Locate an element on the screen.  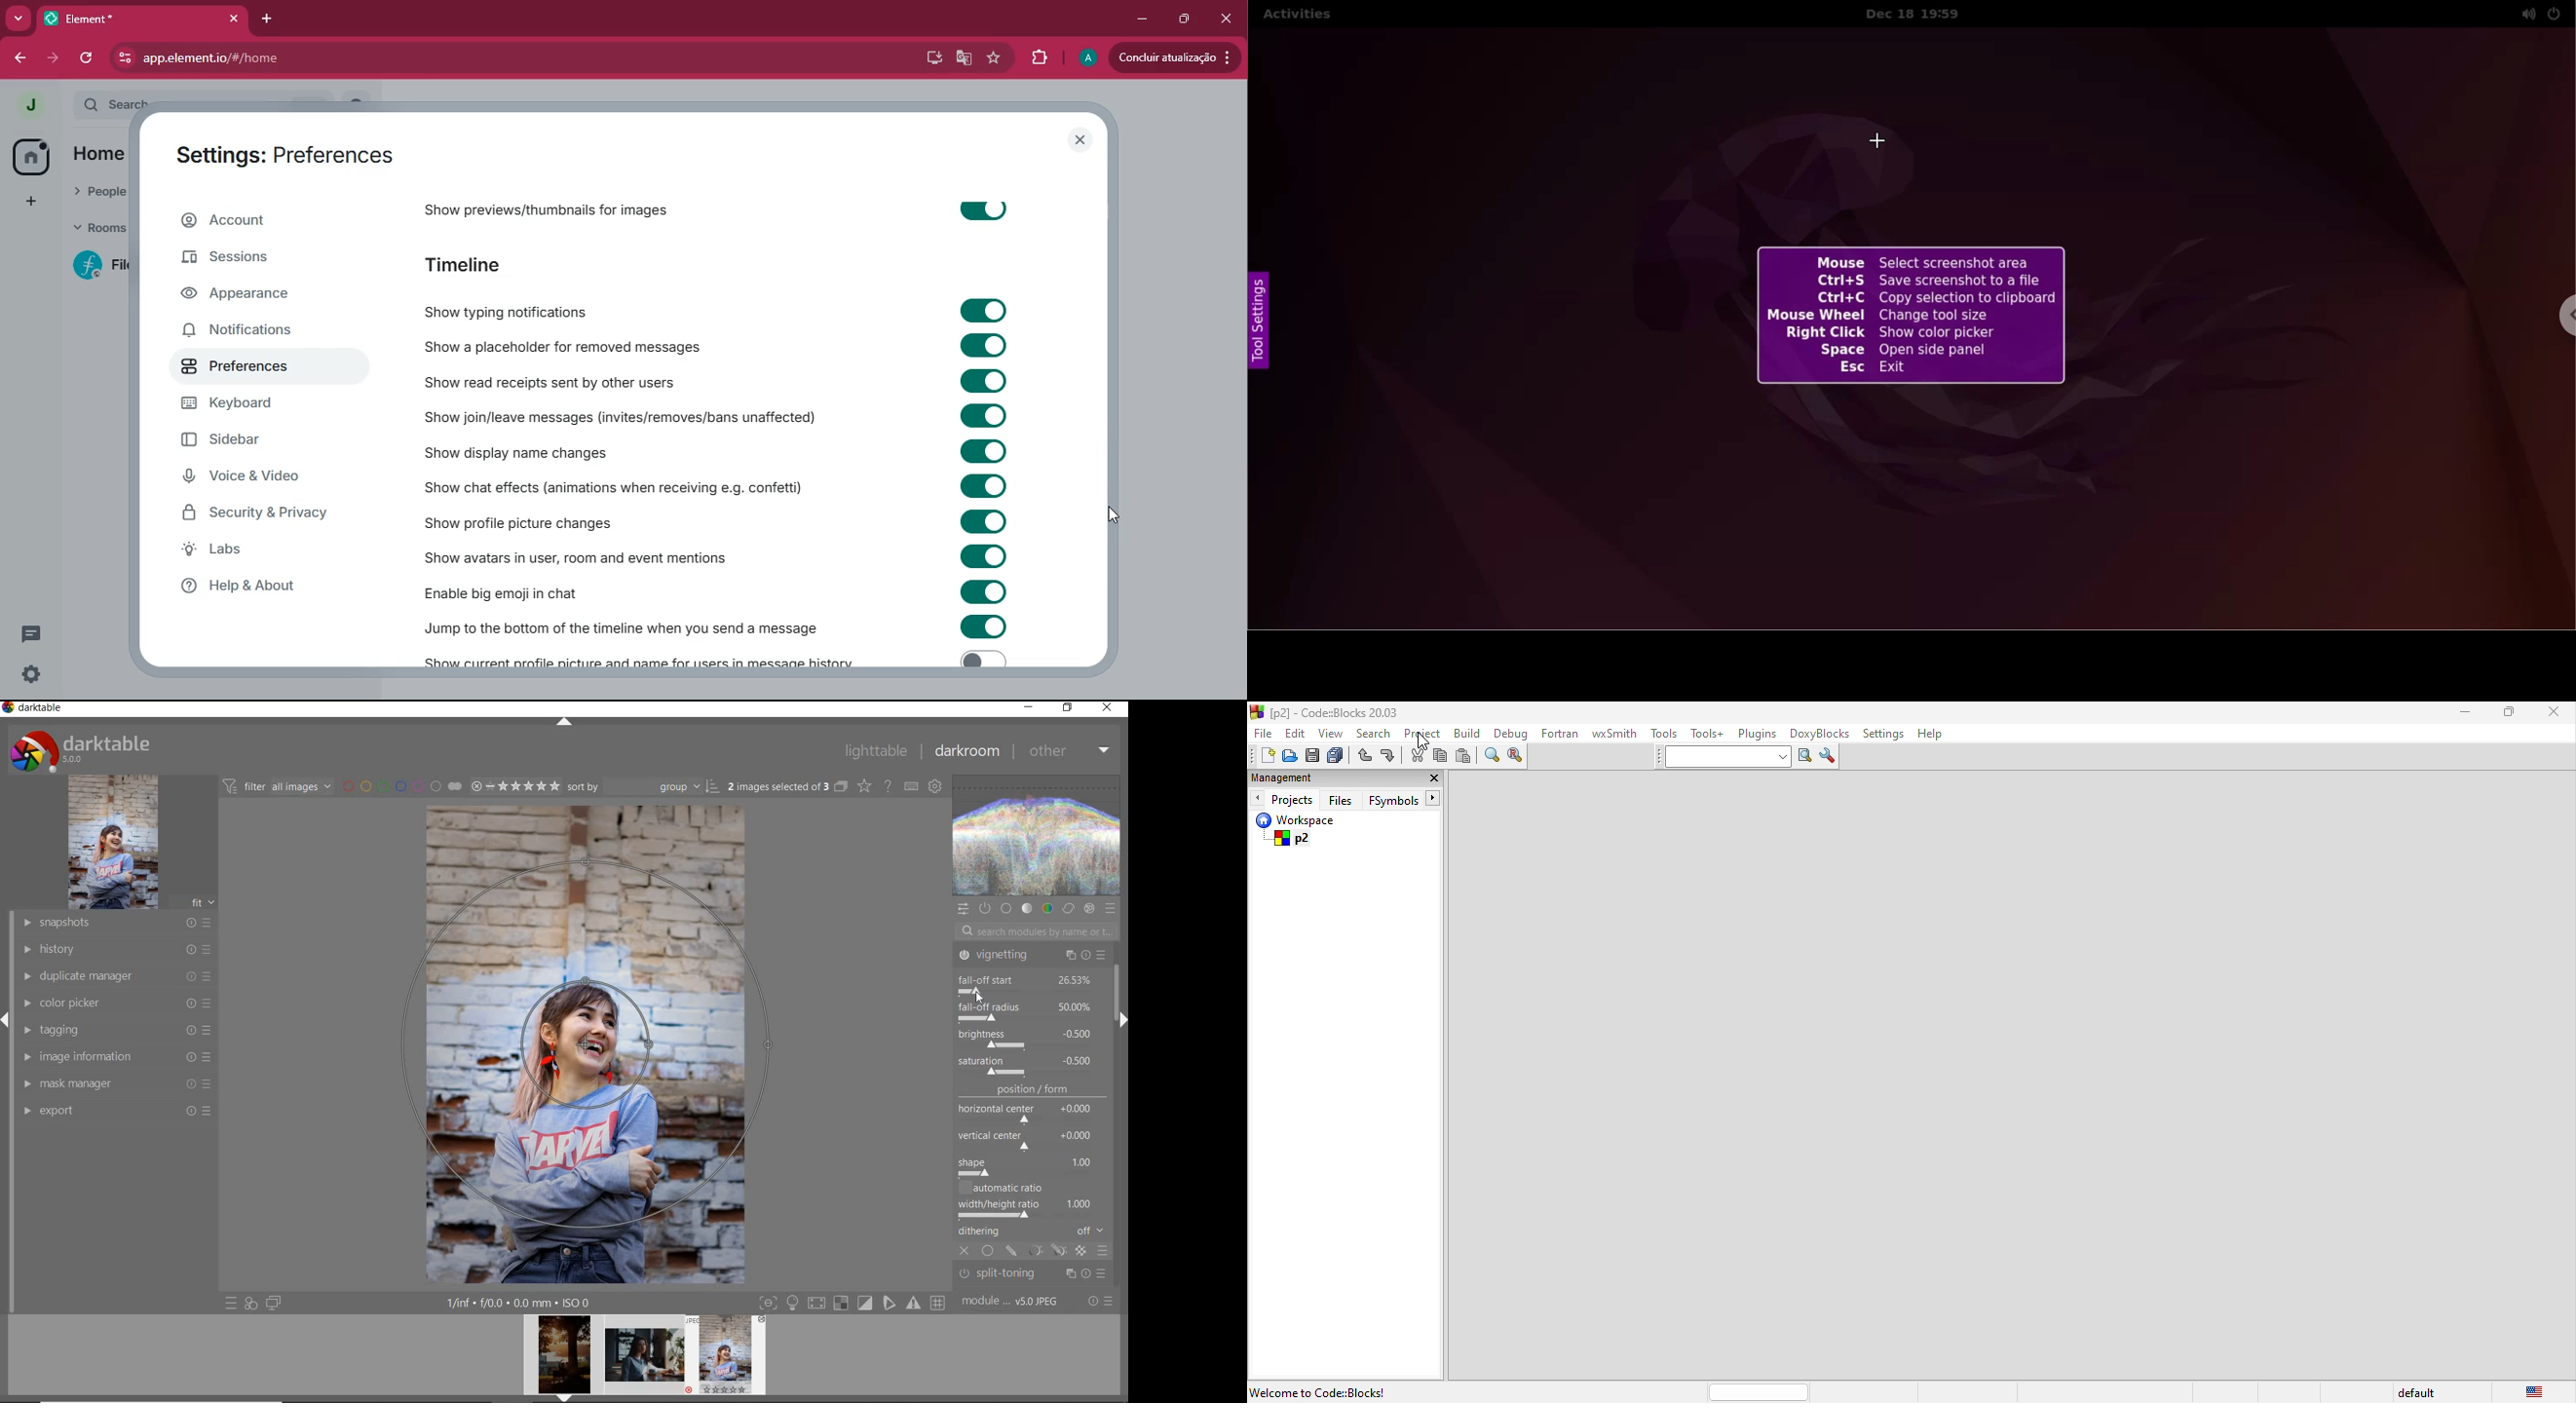
show only active module is located at coordinates (984, 908).